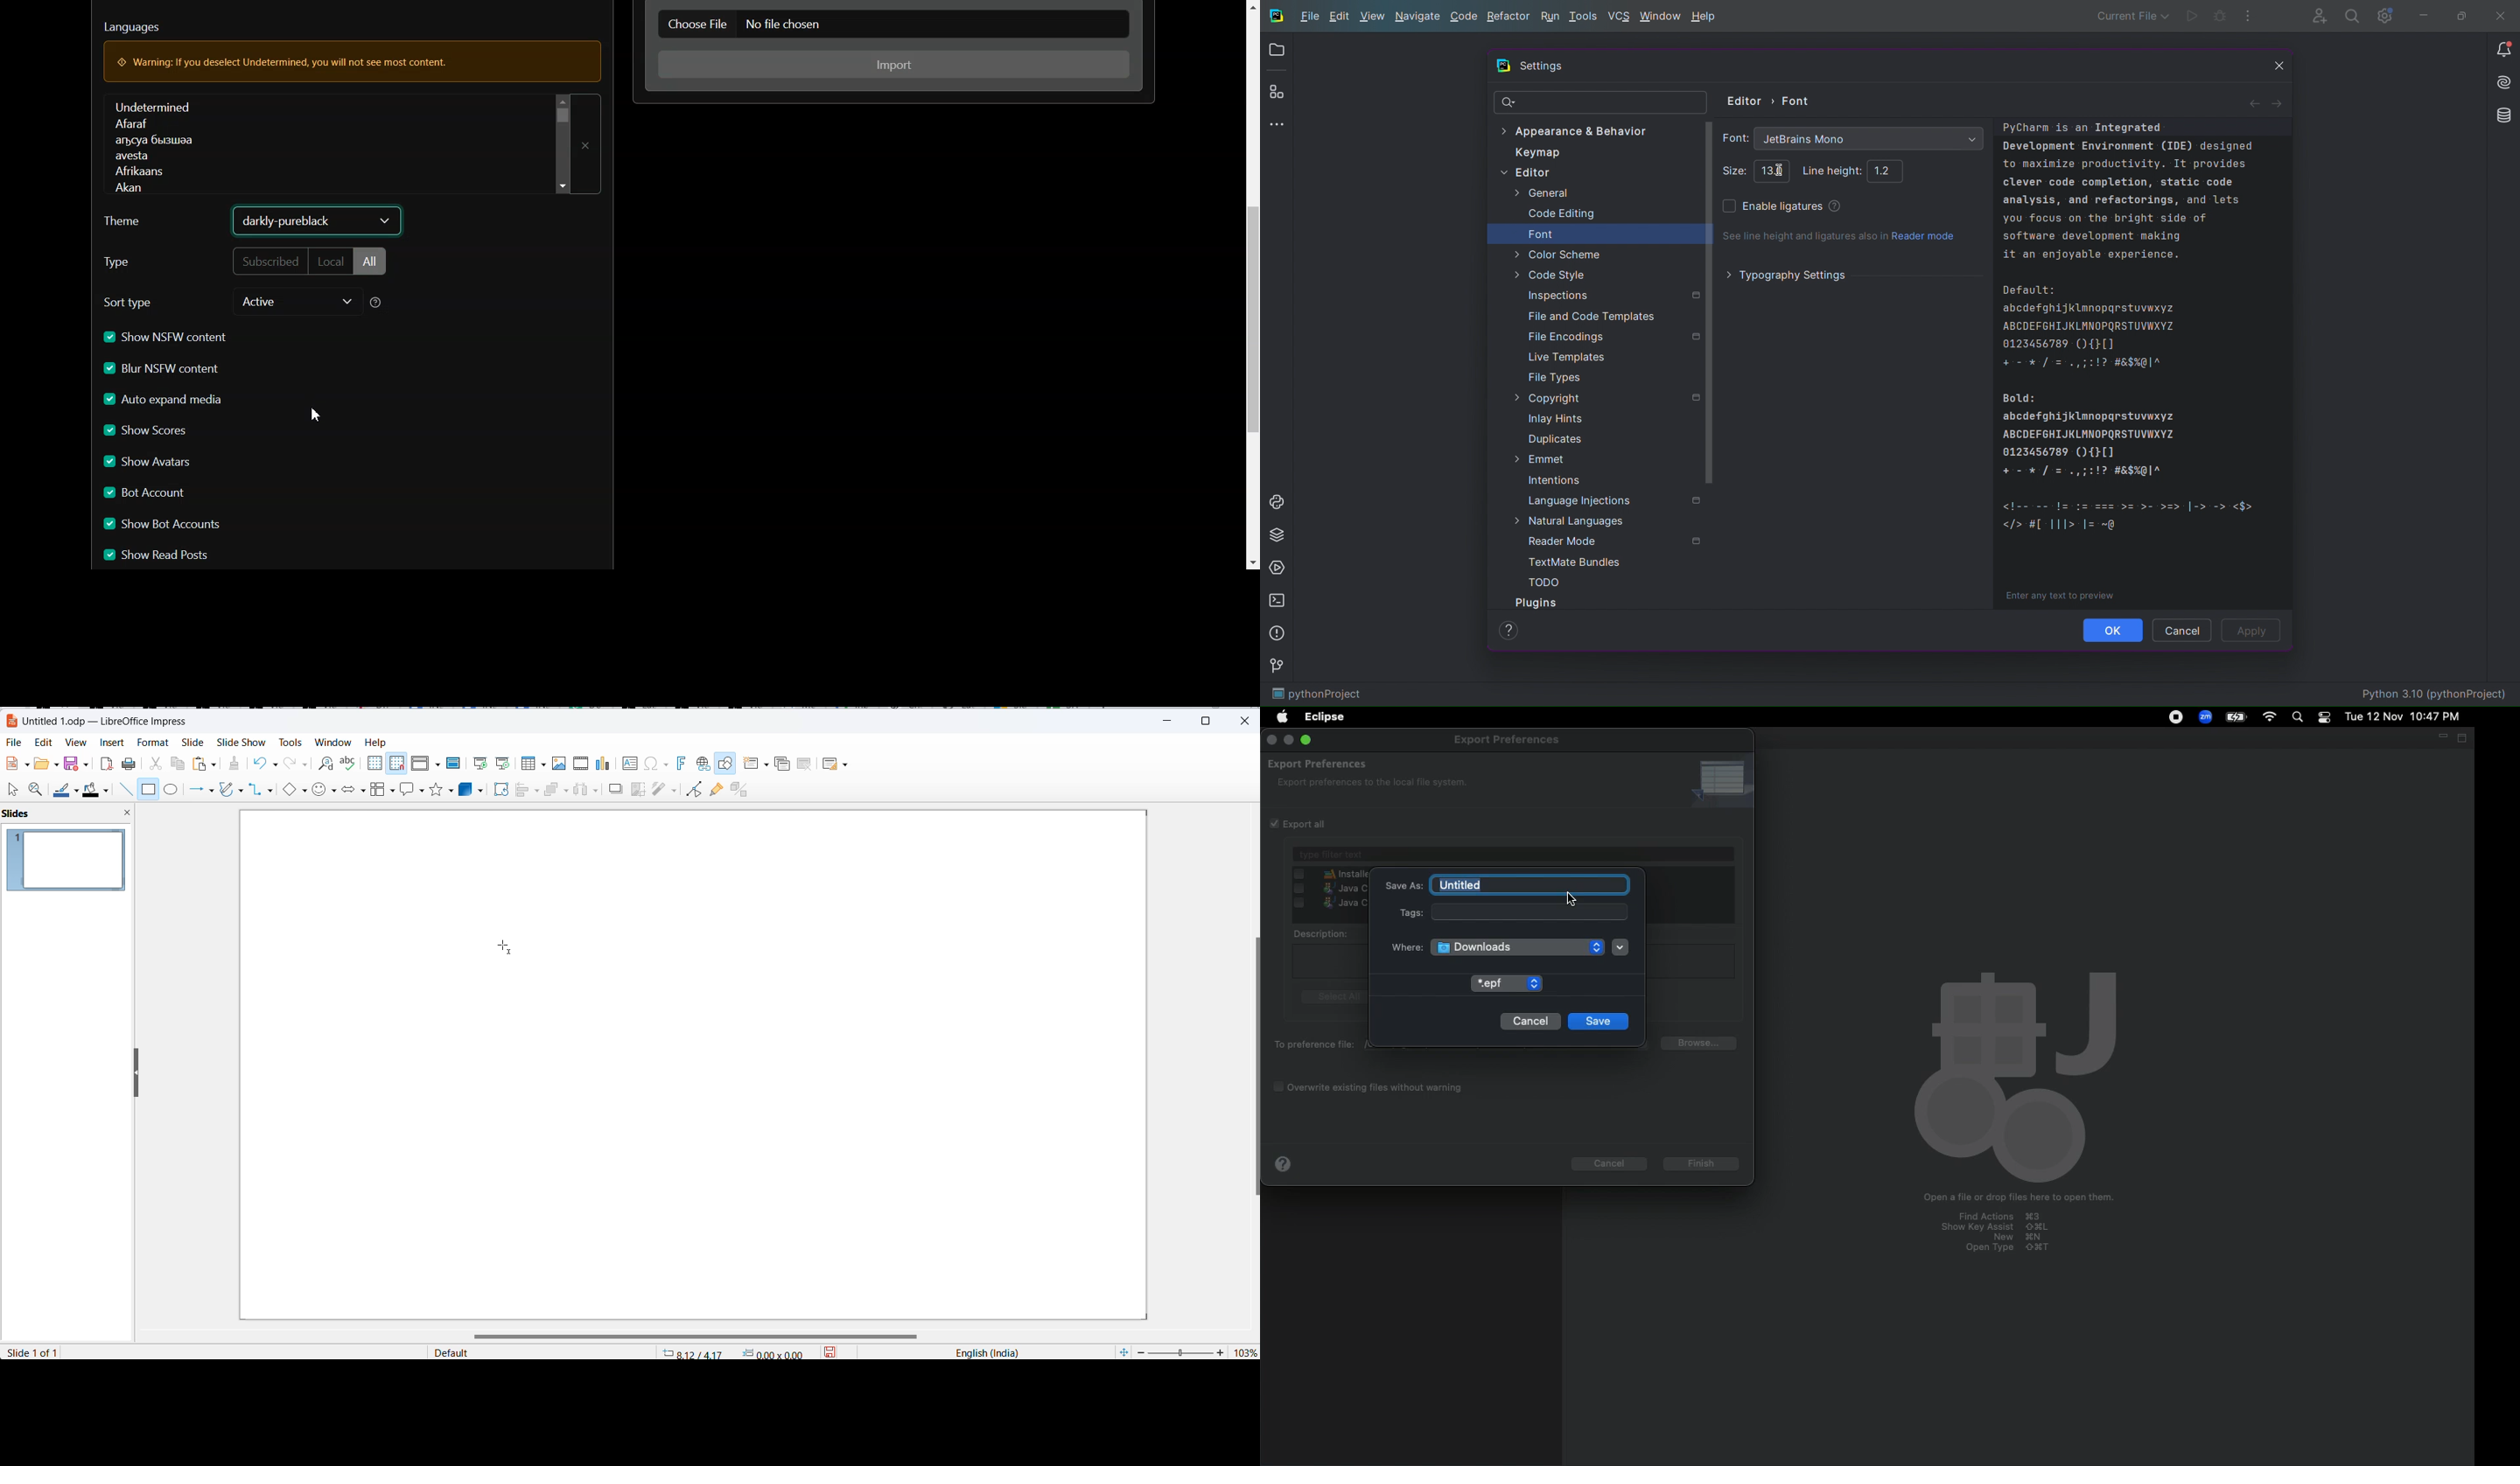  Describe the element at coordinates (1282, 719) in the screenshot. I see `Apple logo` at that location.